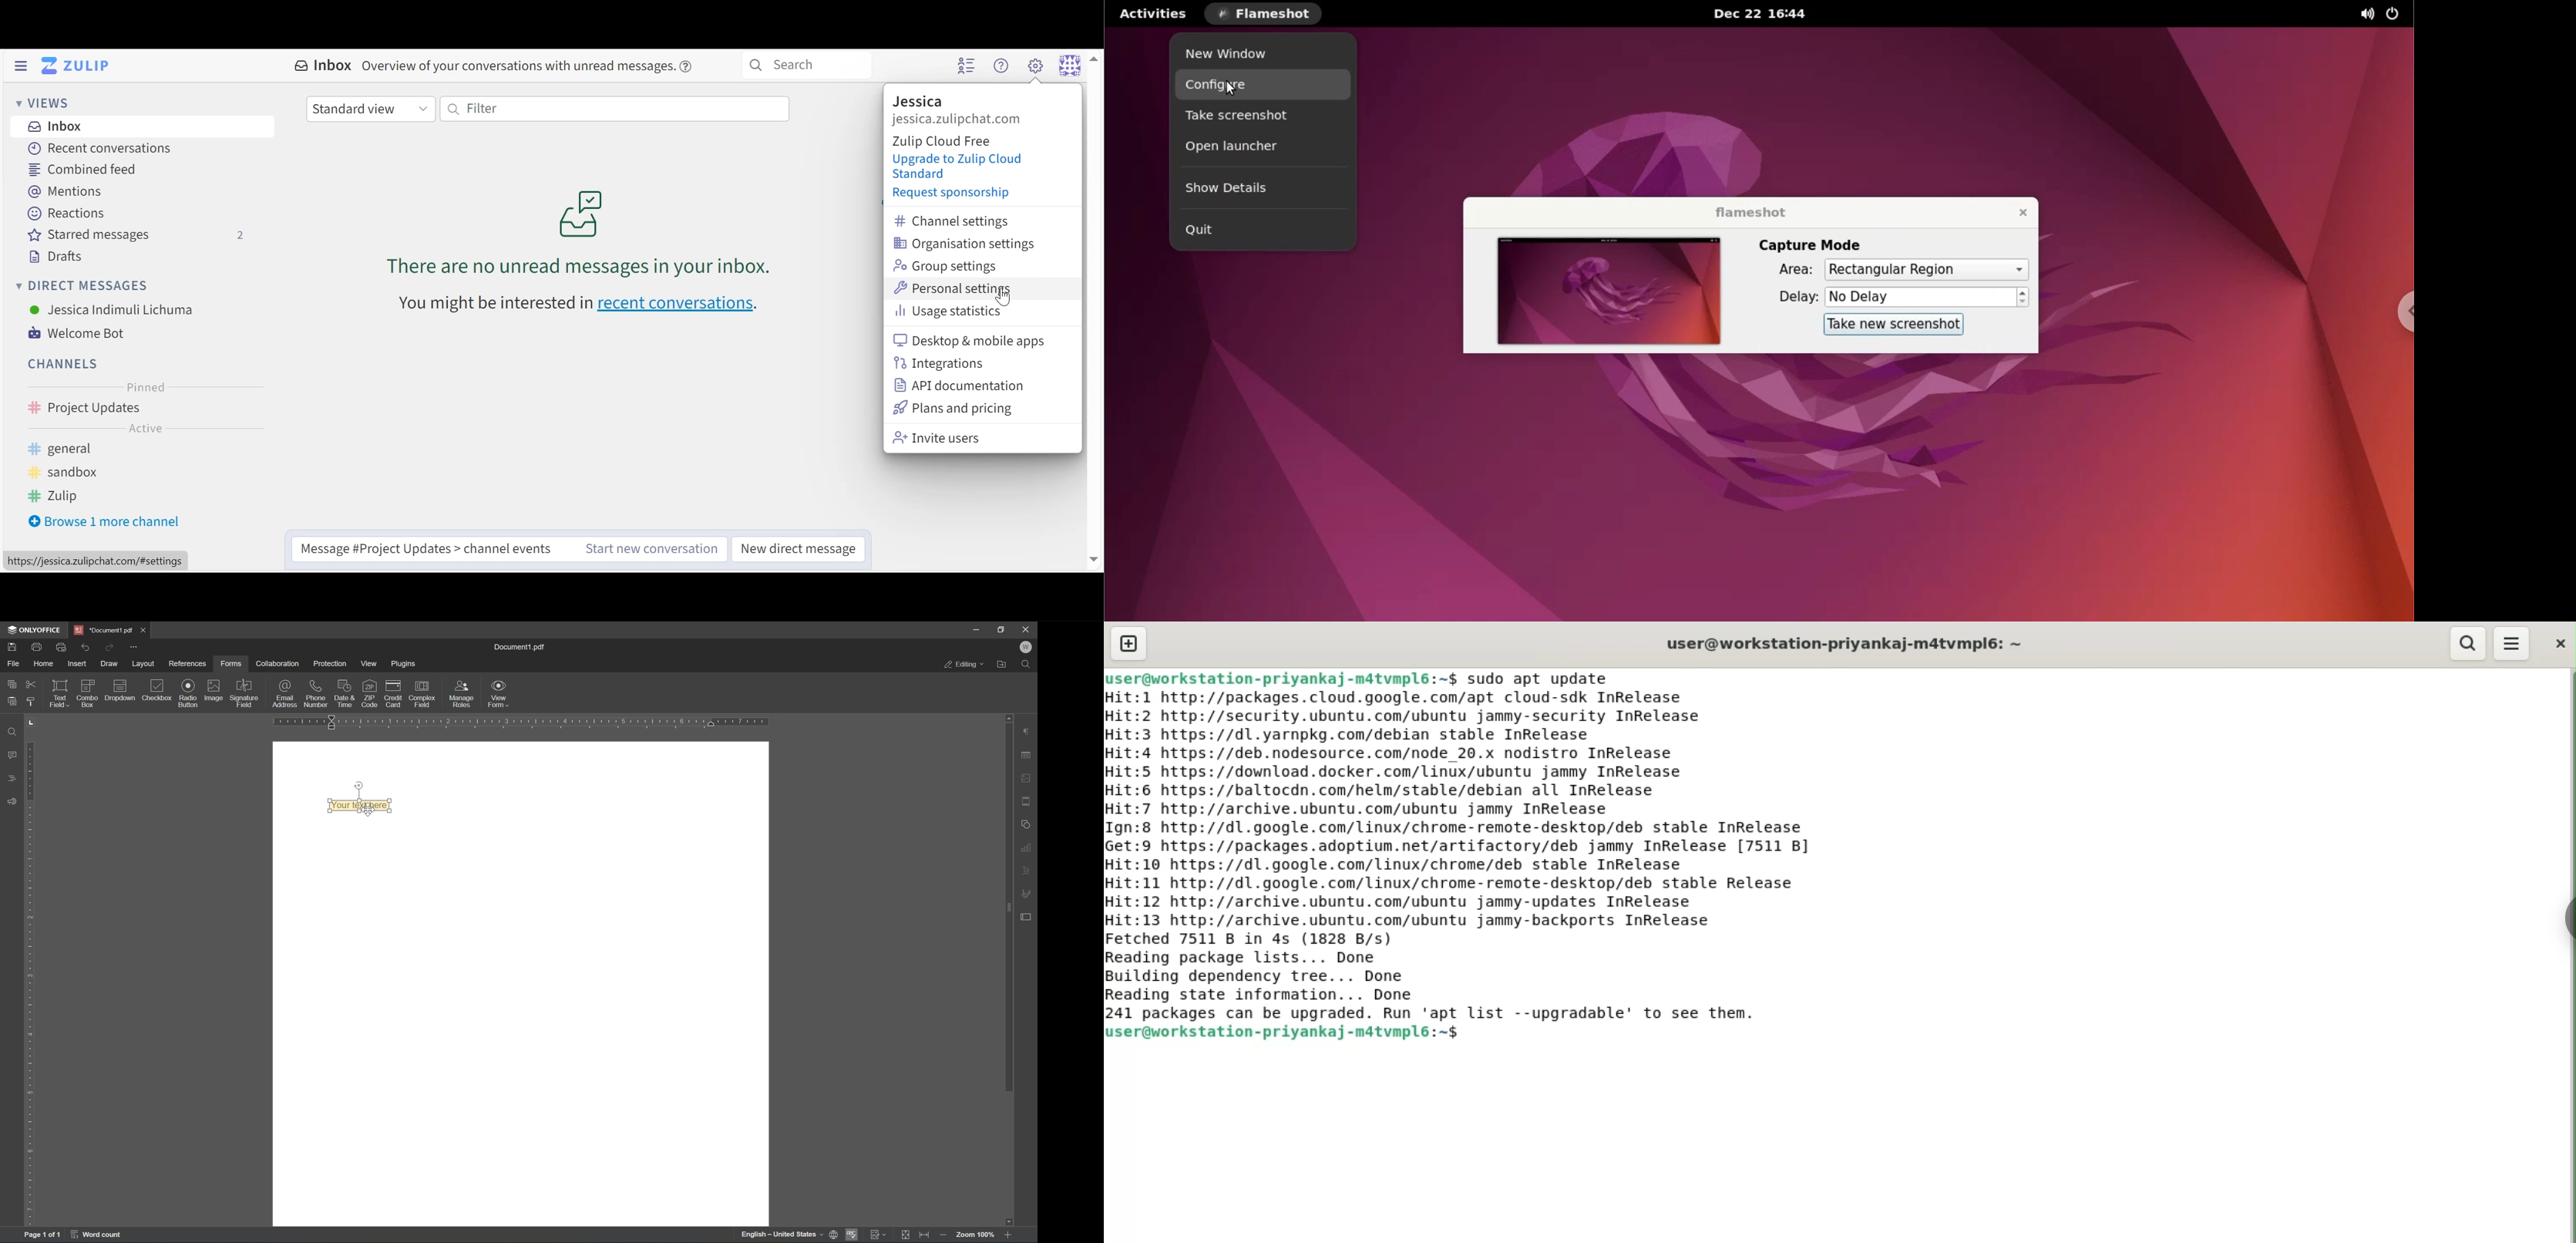 This screenshot has height=1260, width=2576. What do you see at coordinates (35, 646) in the screenshot?
I see `print` at bounding box center [35, 646].